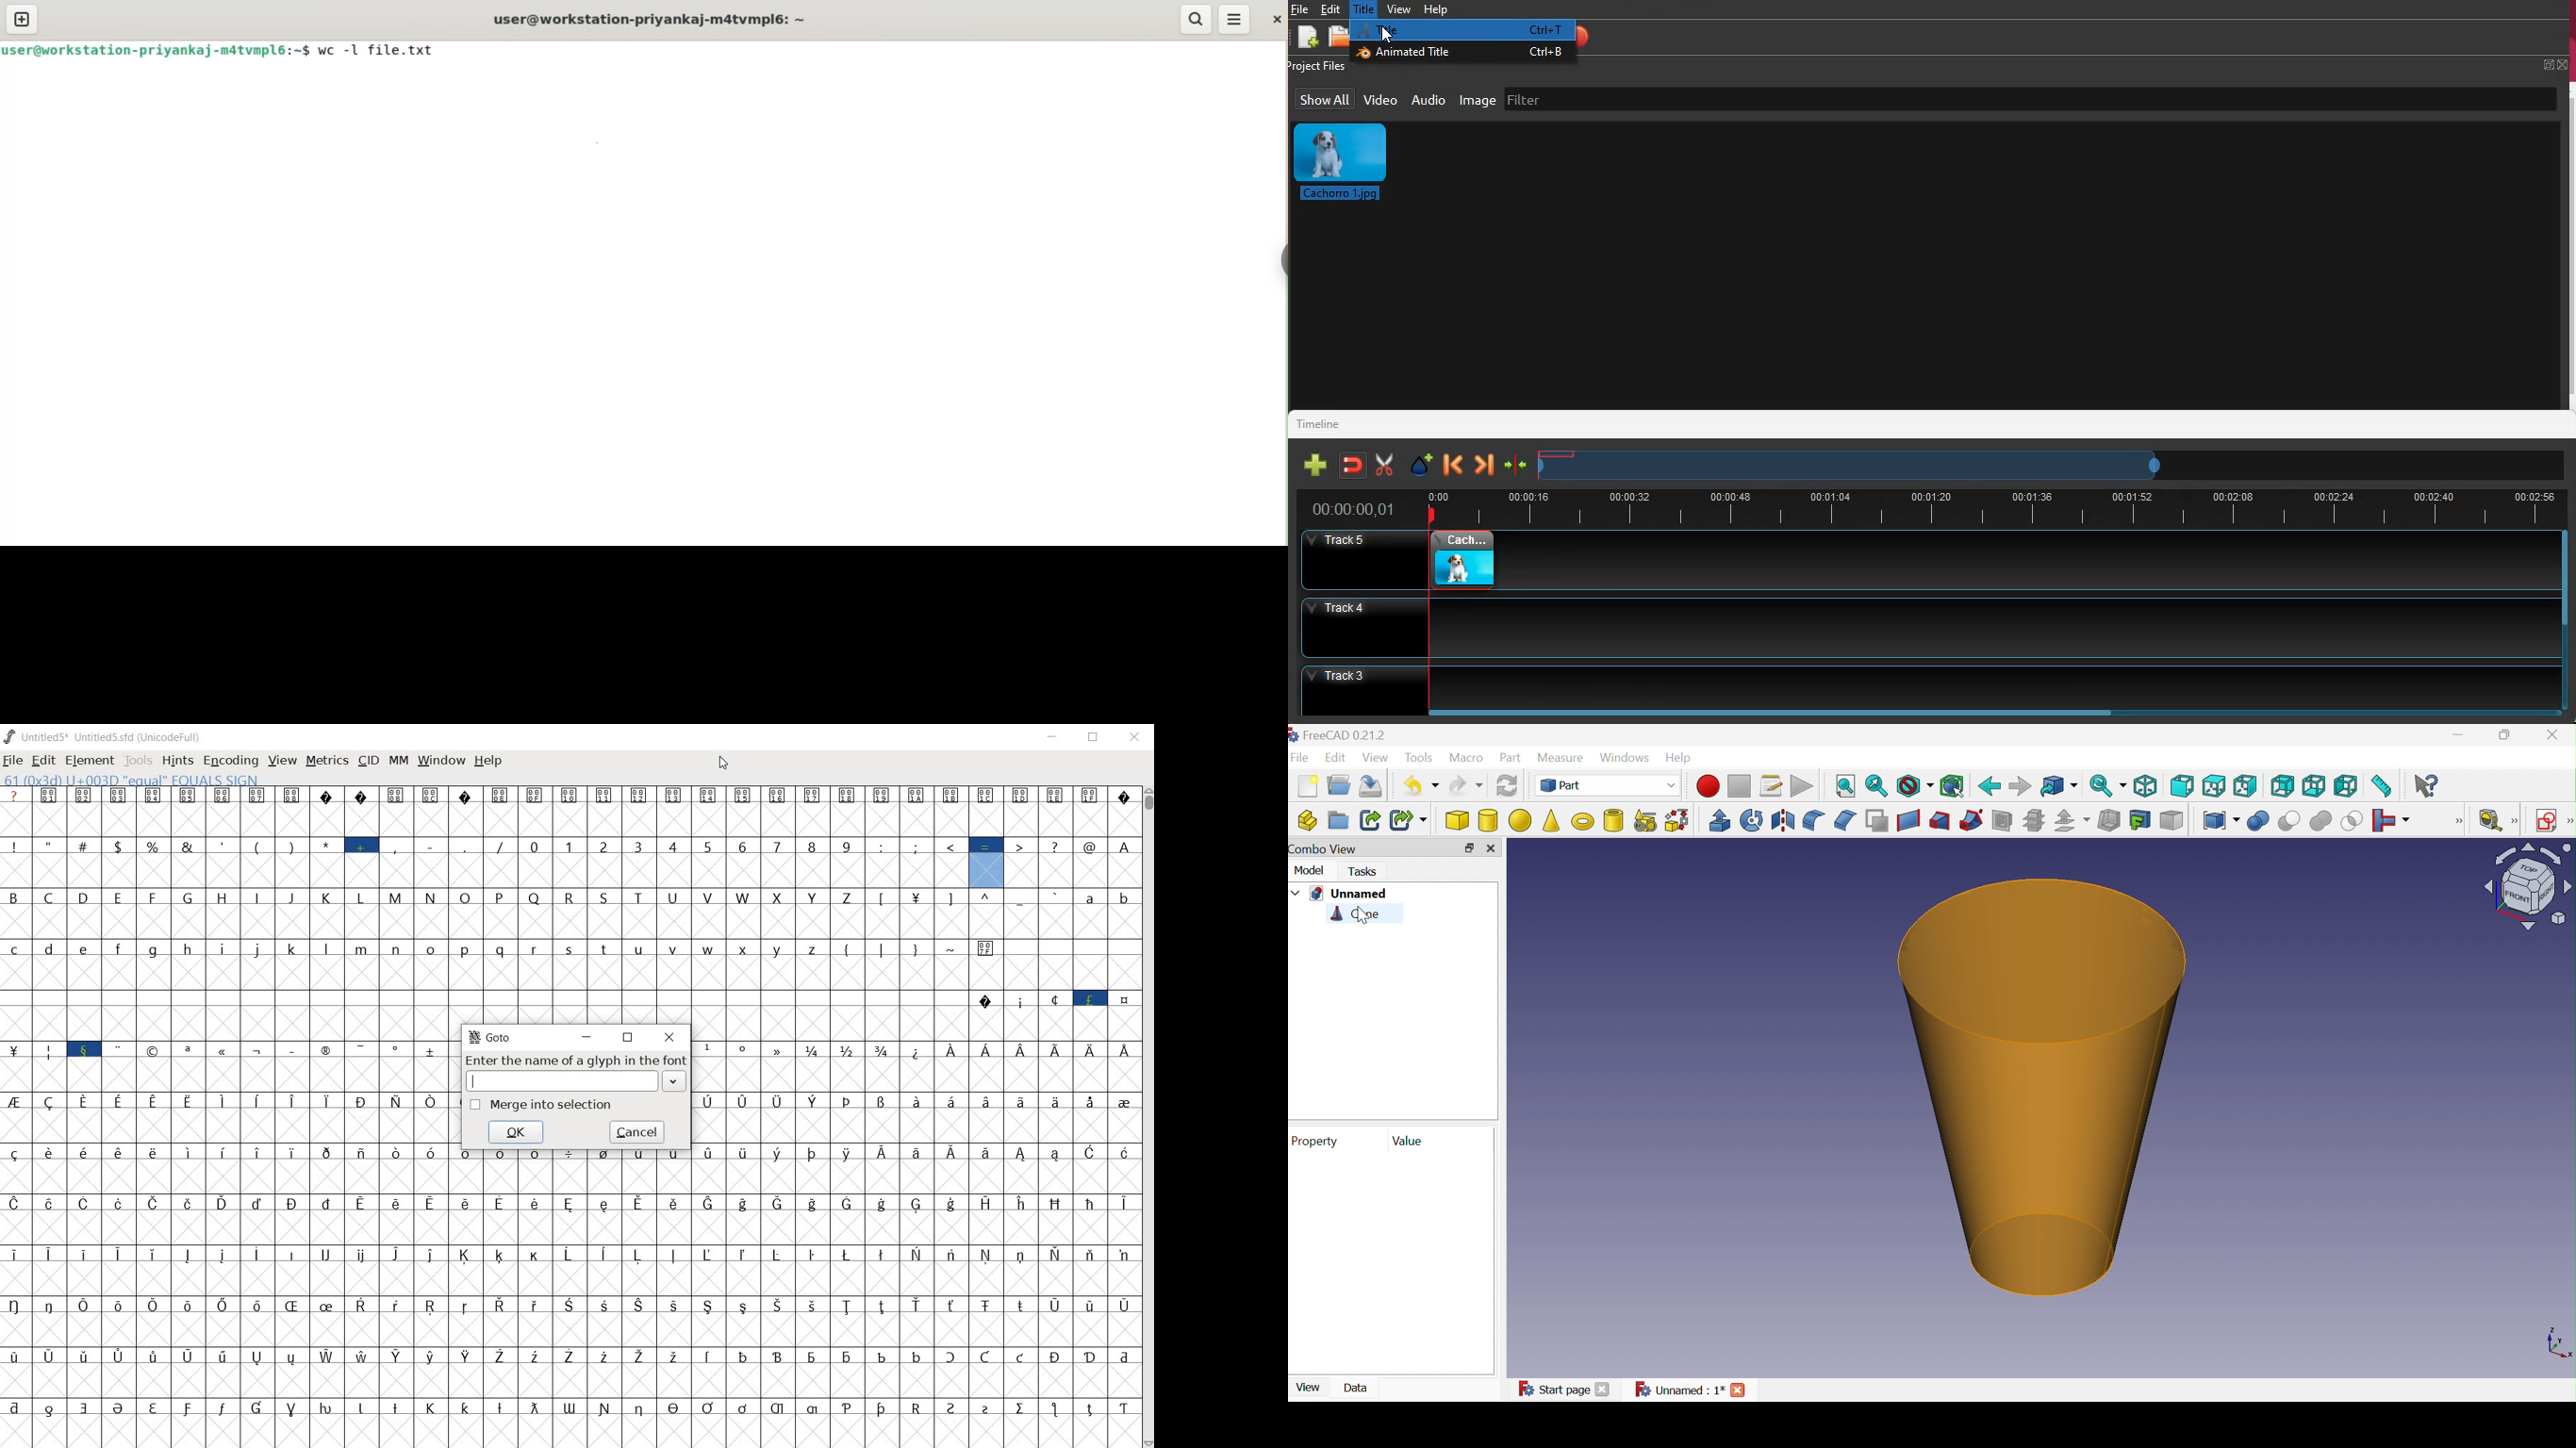 The image size is (2576, 1456). What do you see at coordinates (1300, 758) in the screenshot?
I see `File` at bounding box center [1300, 758].